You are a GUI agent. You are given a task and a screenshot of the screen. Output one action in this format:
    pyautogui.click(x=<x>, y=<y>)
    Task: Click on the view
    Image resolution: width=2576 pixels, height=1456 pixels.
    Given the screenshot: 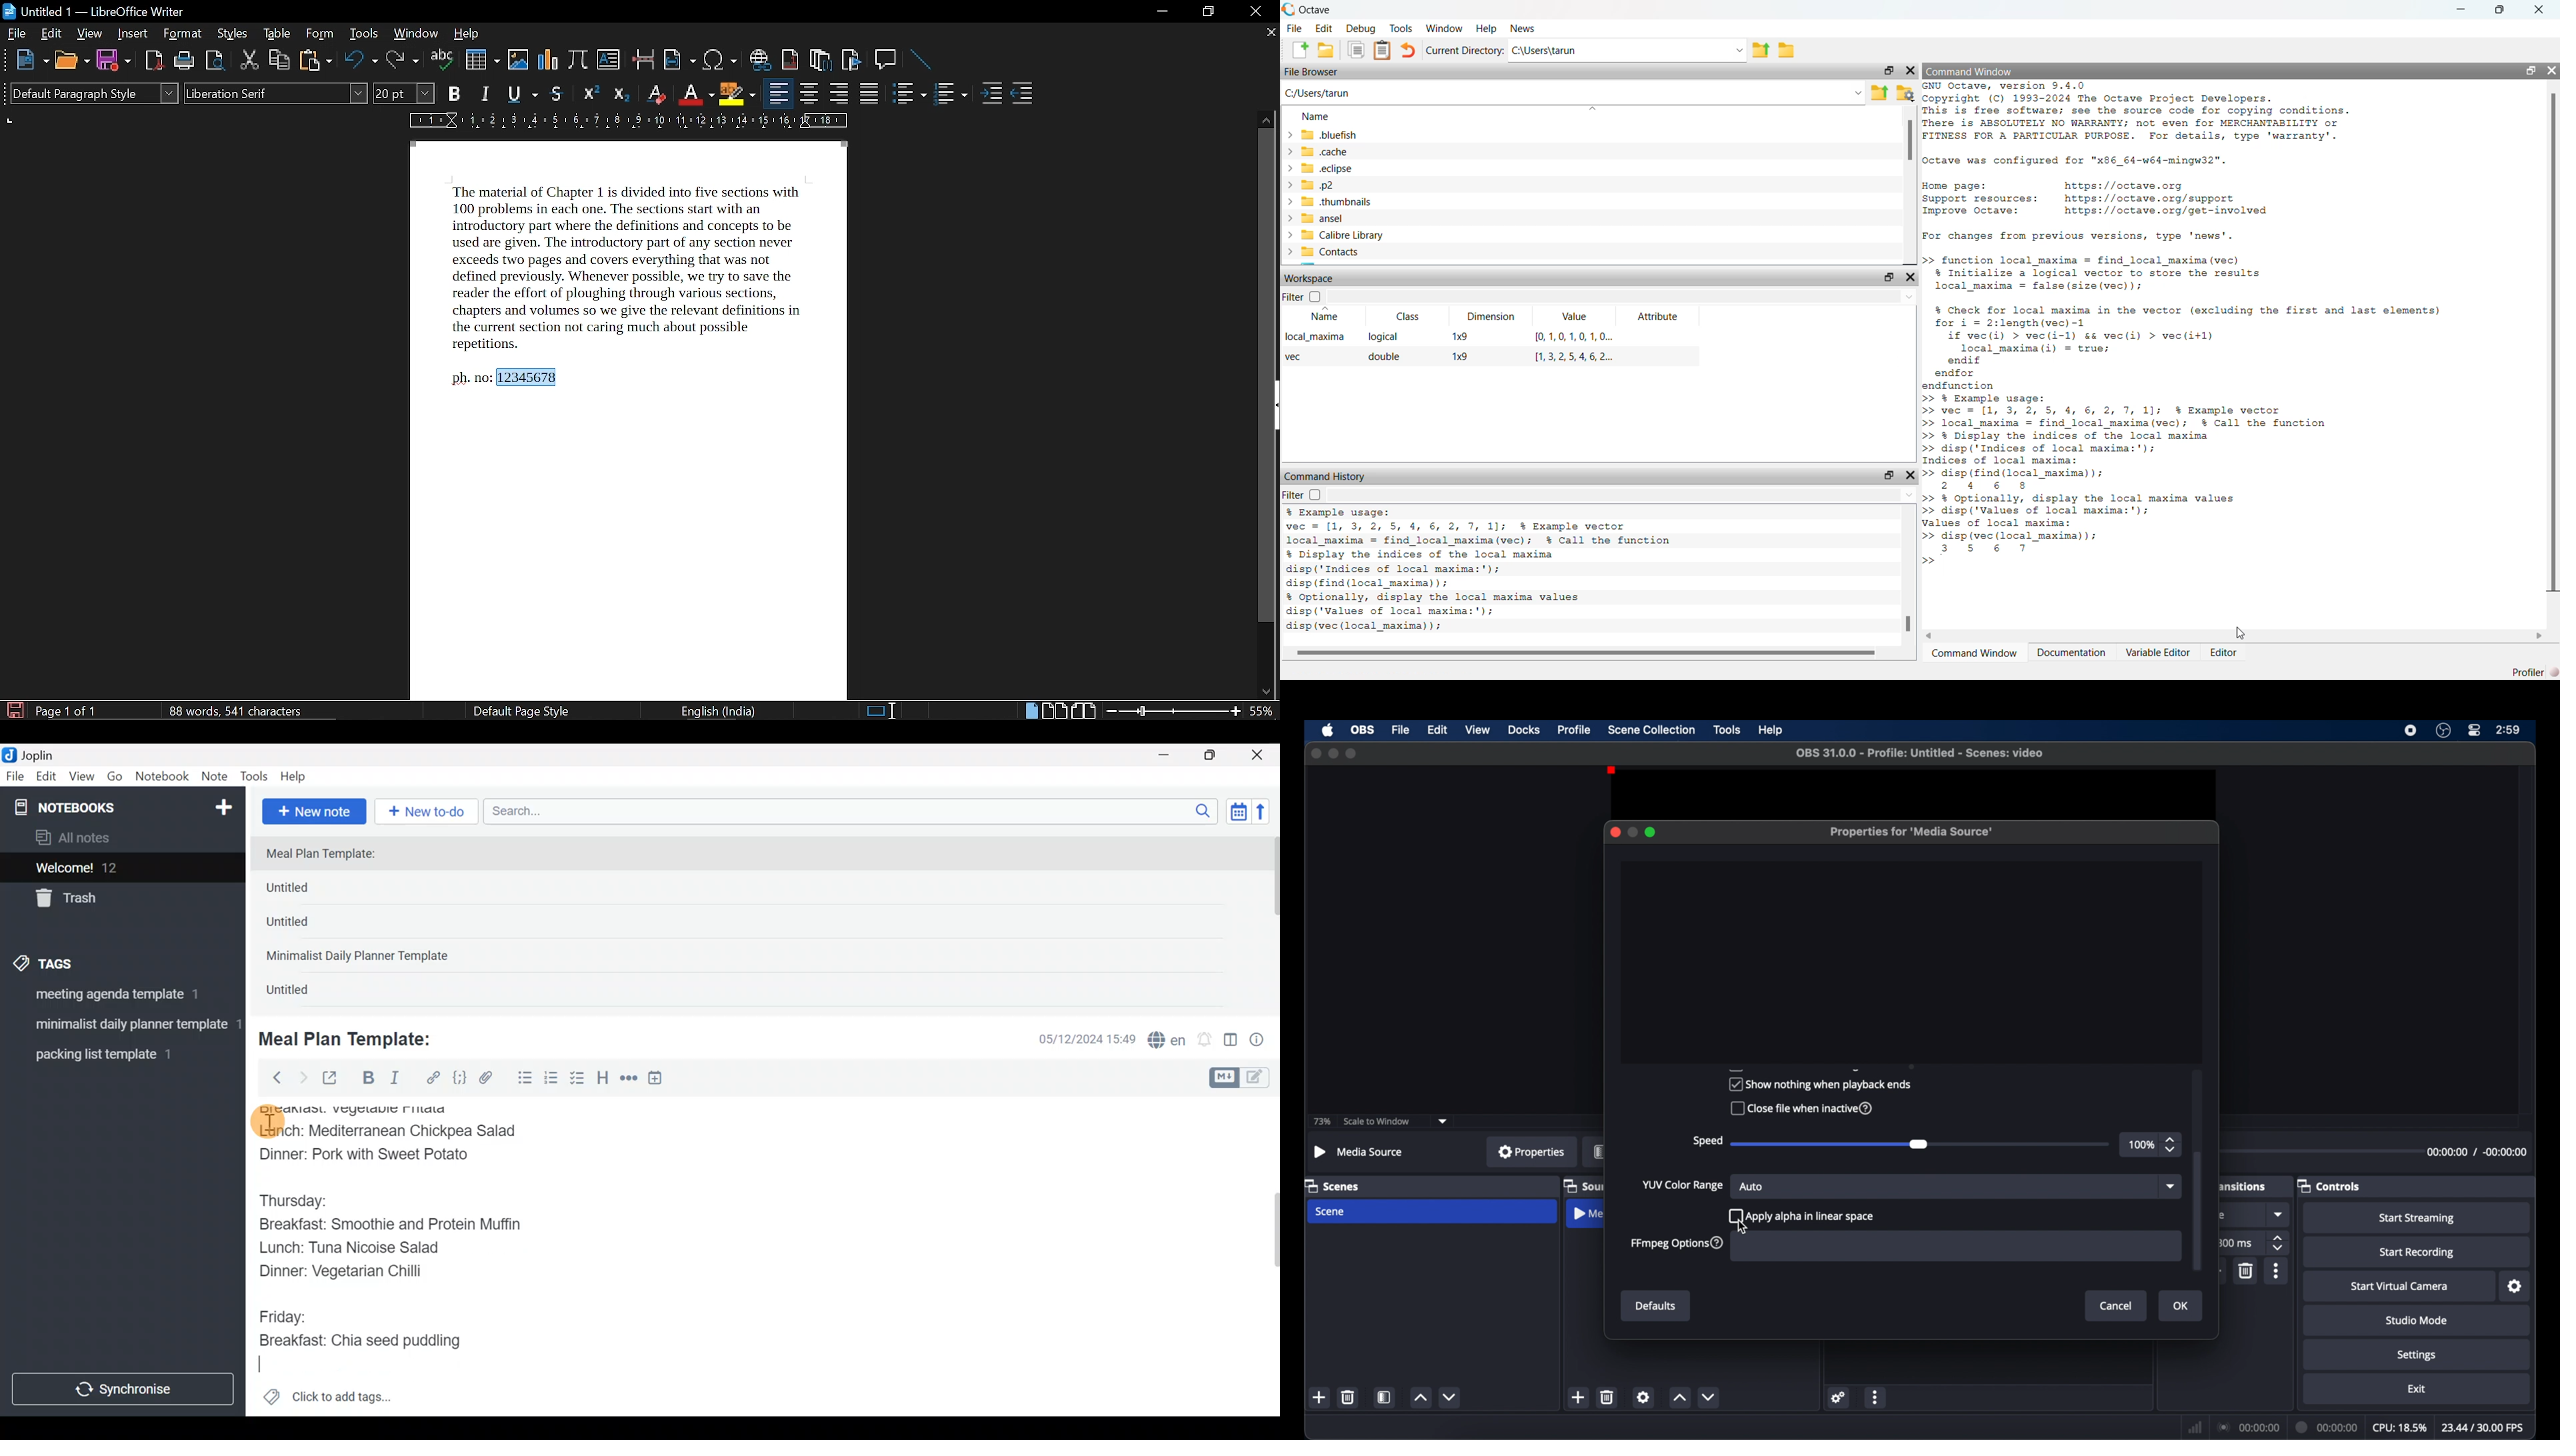 What is the action you would take?
    pyautogui.click(x=1477, y=729)
    